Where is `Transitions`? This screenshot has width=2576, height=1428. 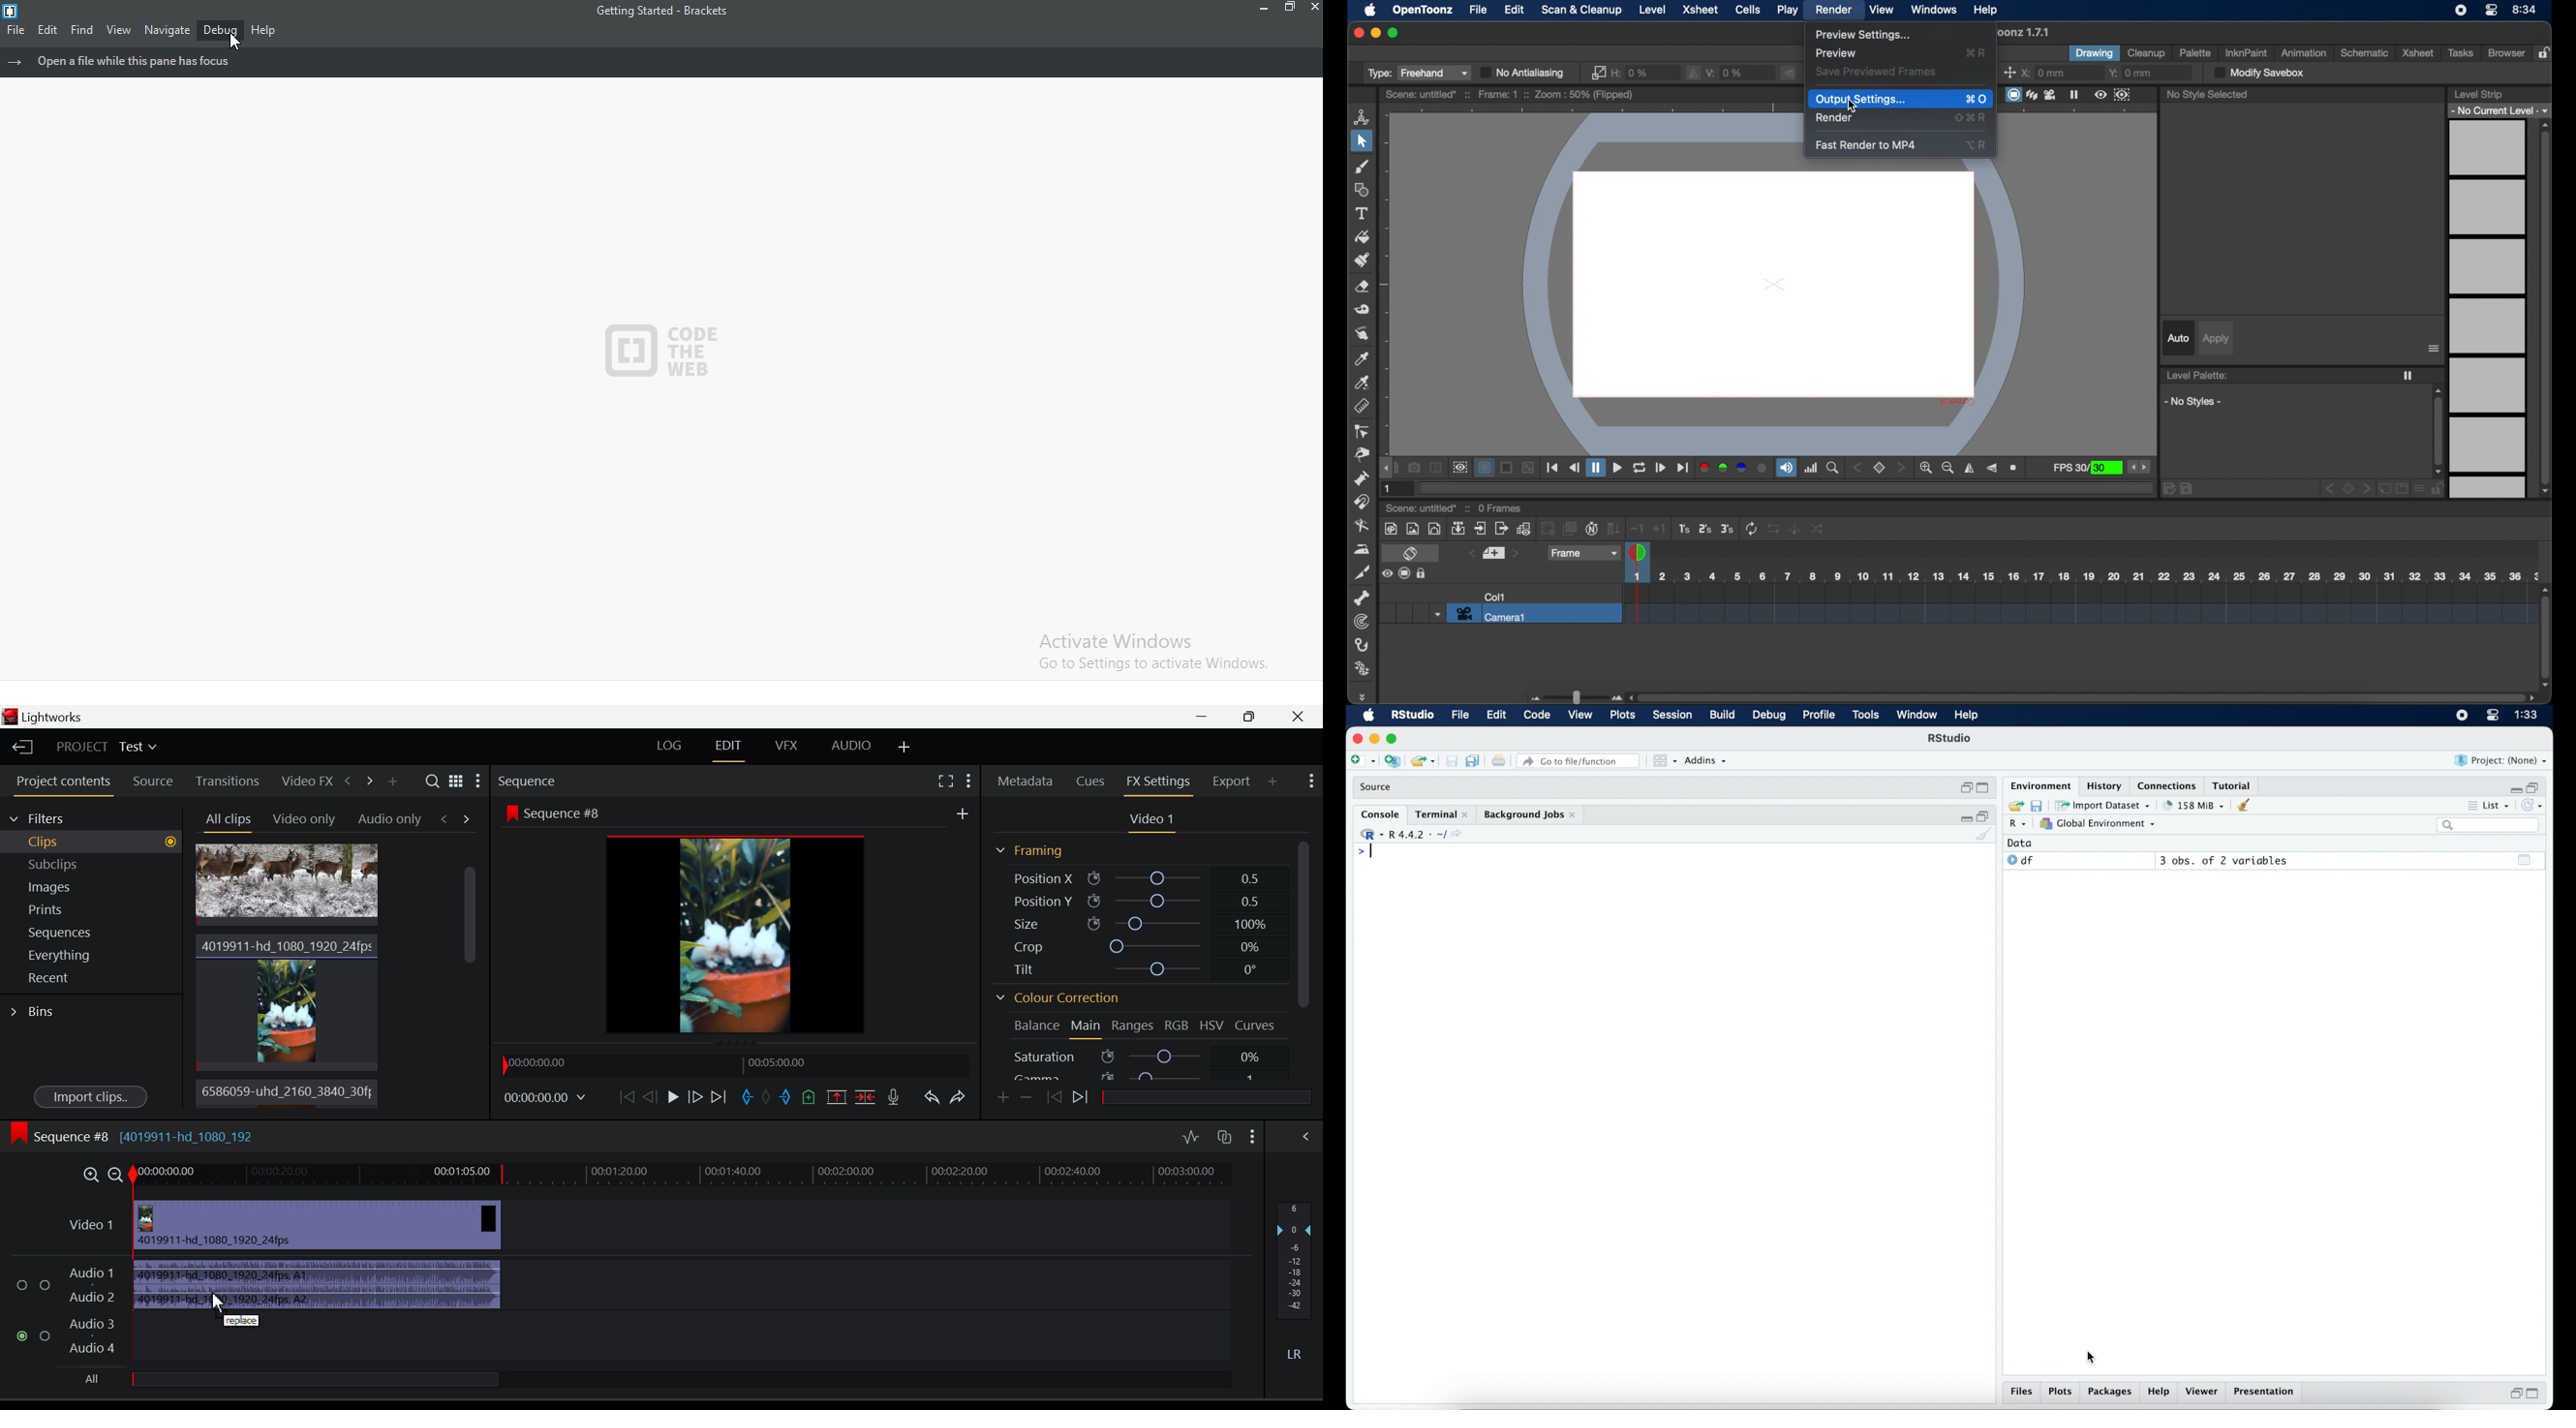 Transitions is located at coordinates (227, 780).